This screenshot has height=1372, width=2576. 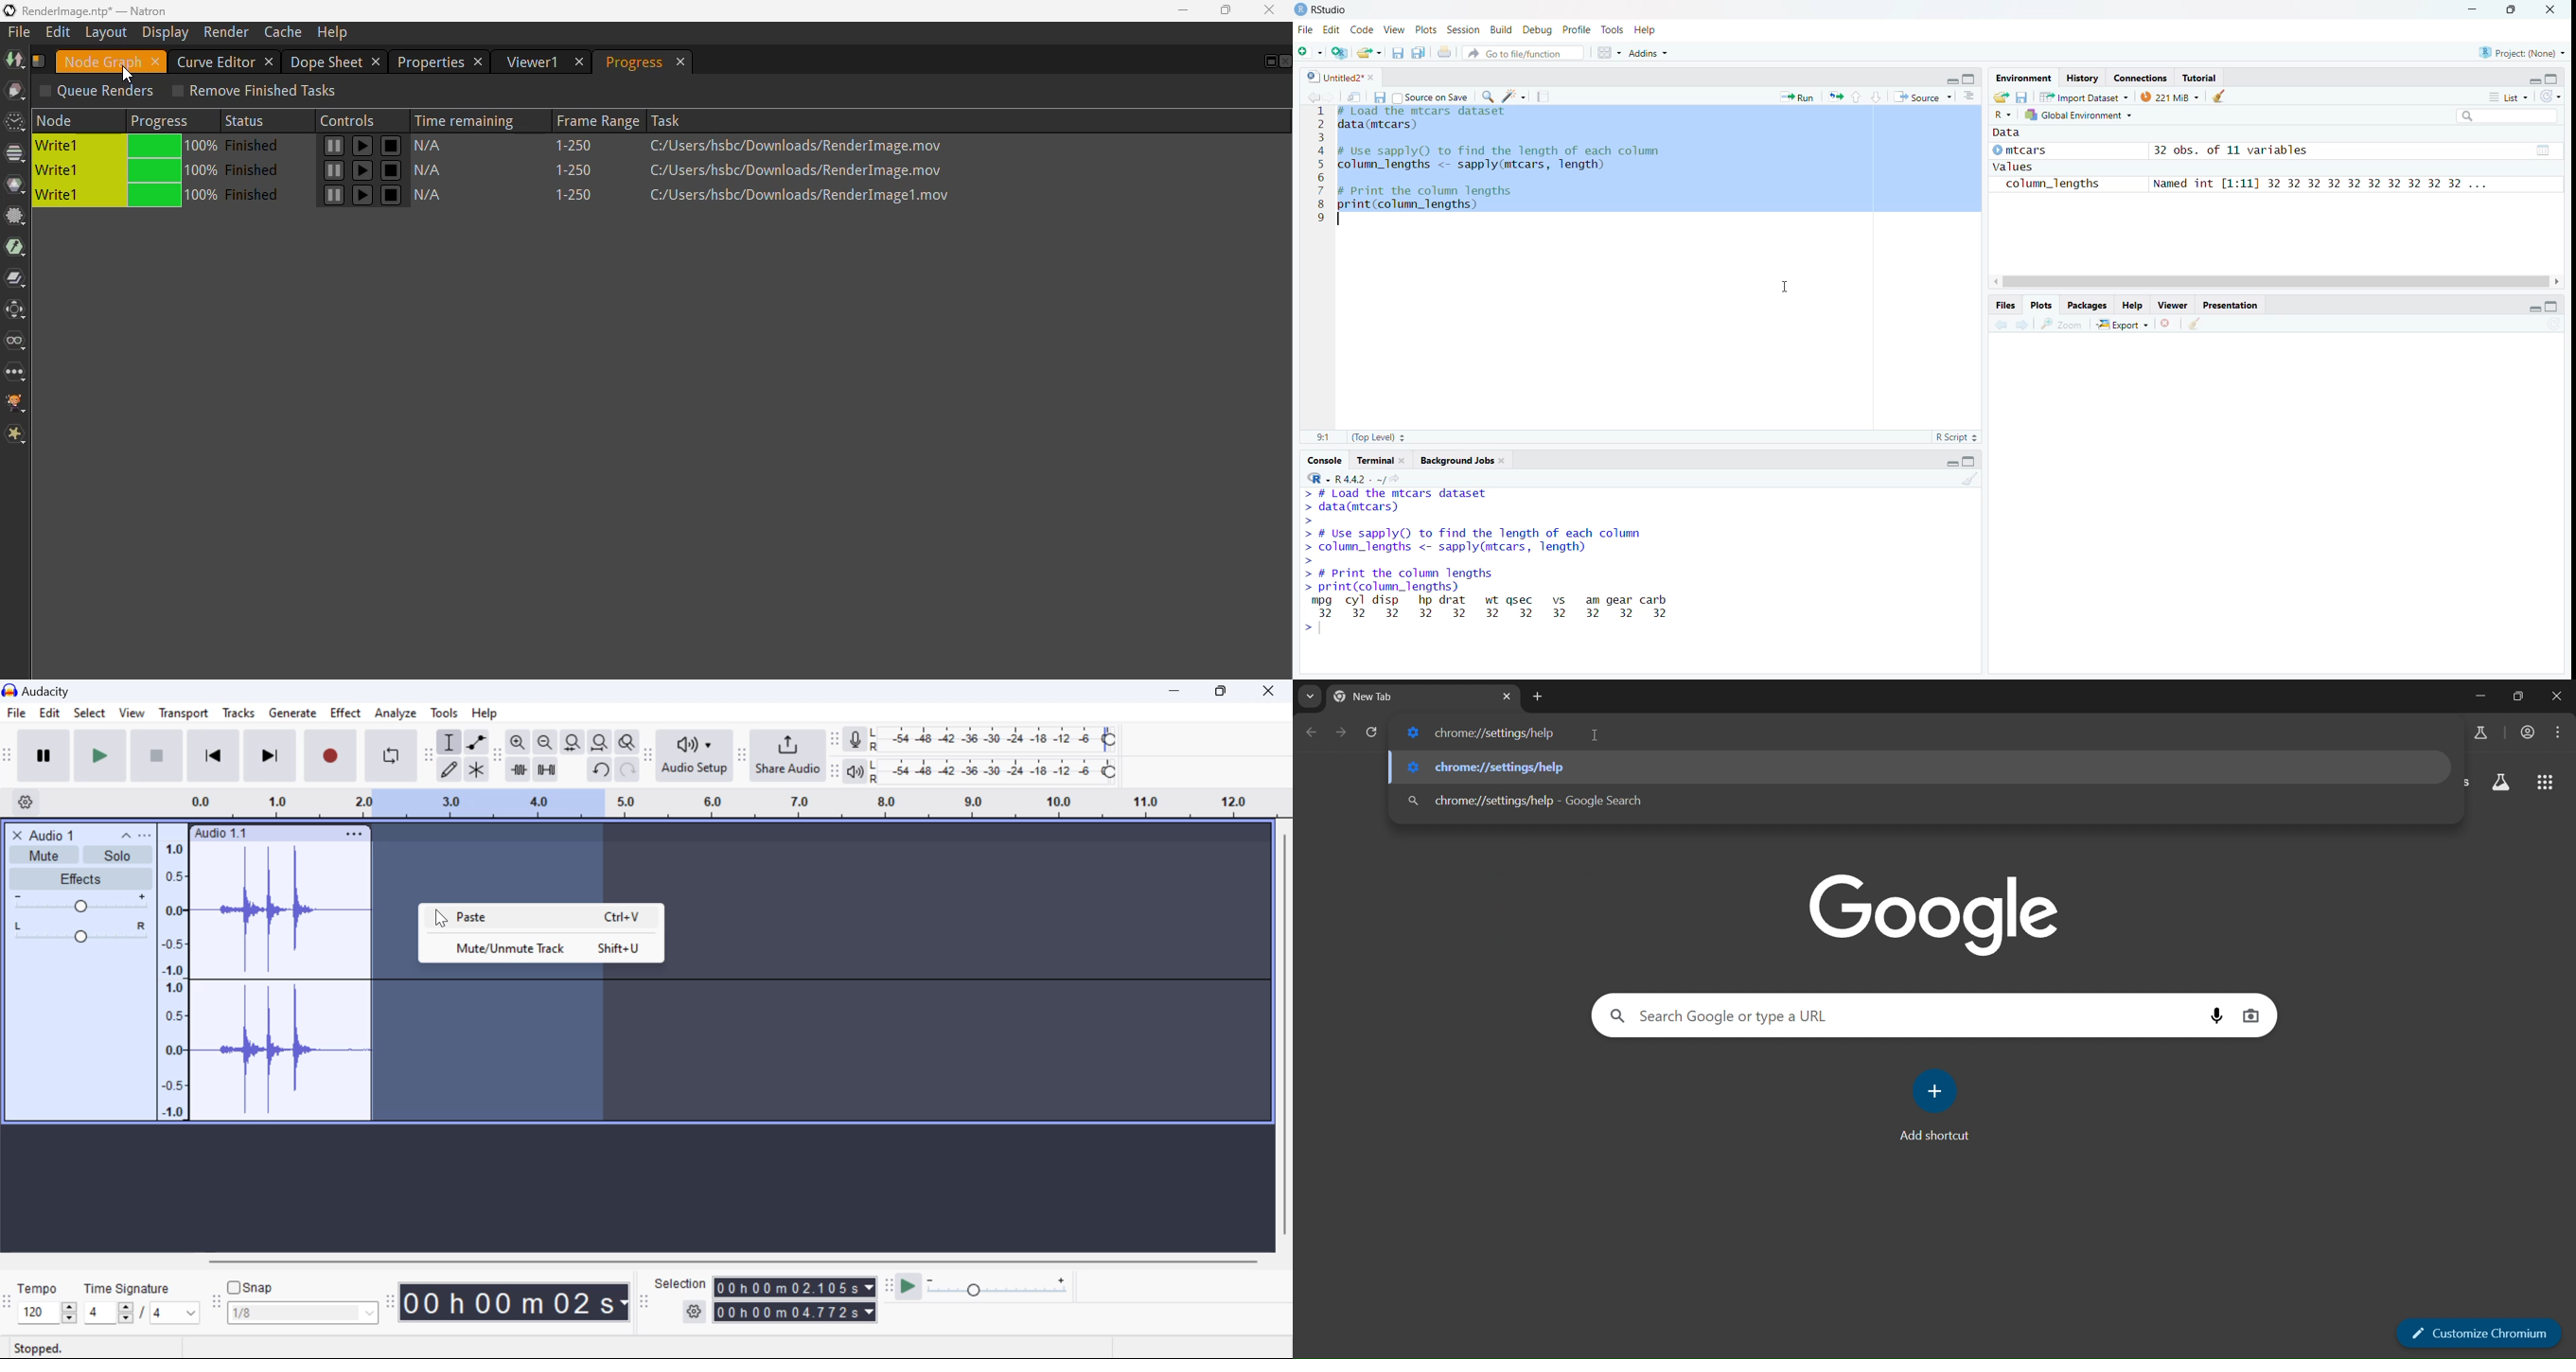 I want to click on Source, so click(x=1922, y=97).